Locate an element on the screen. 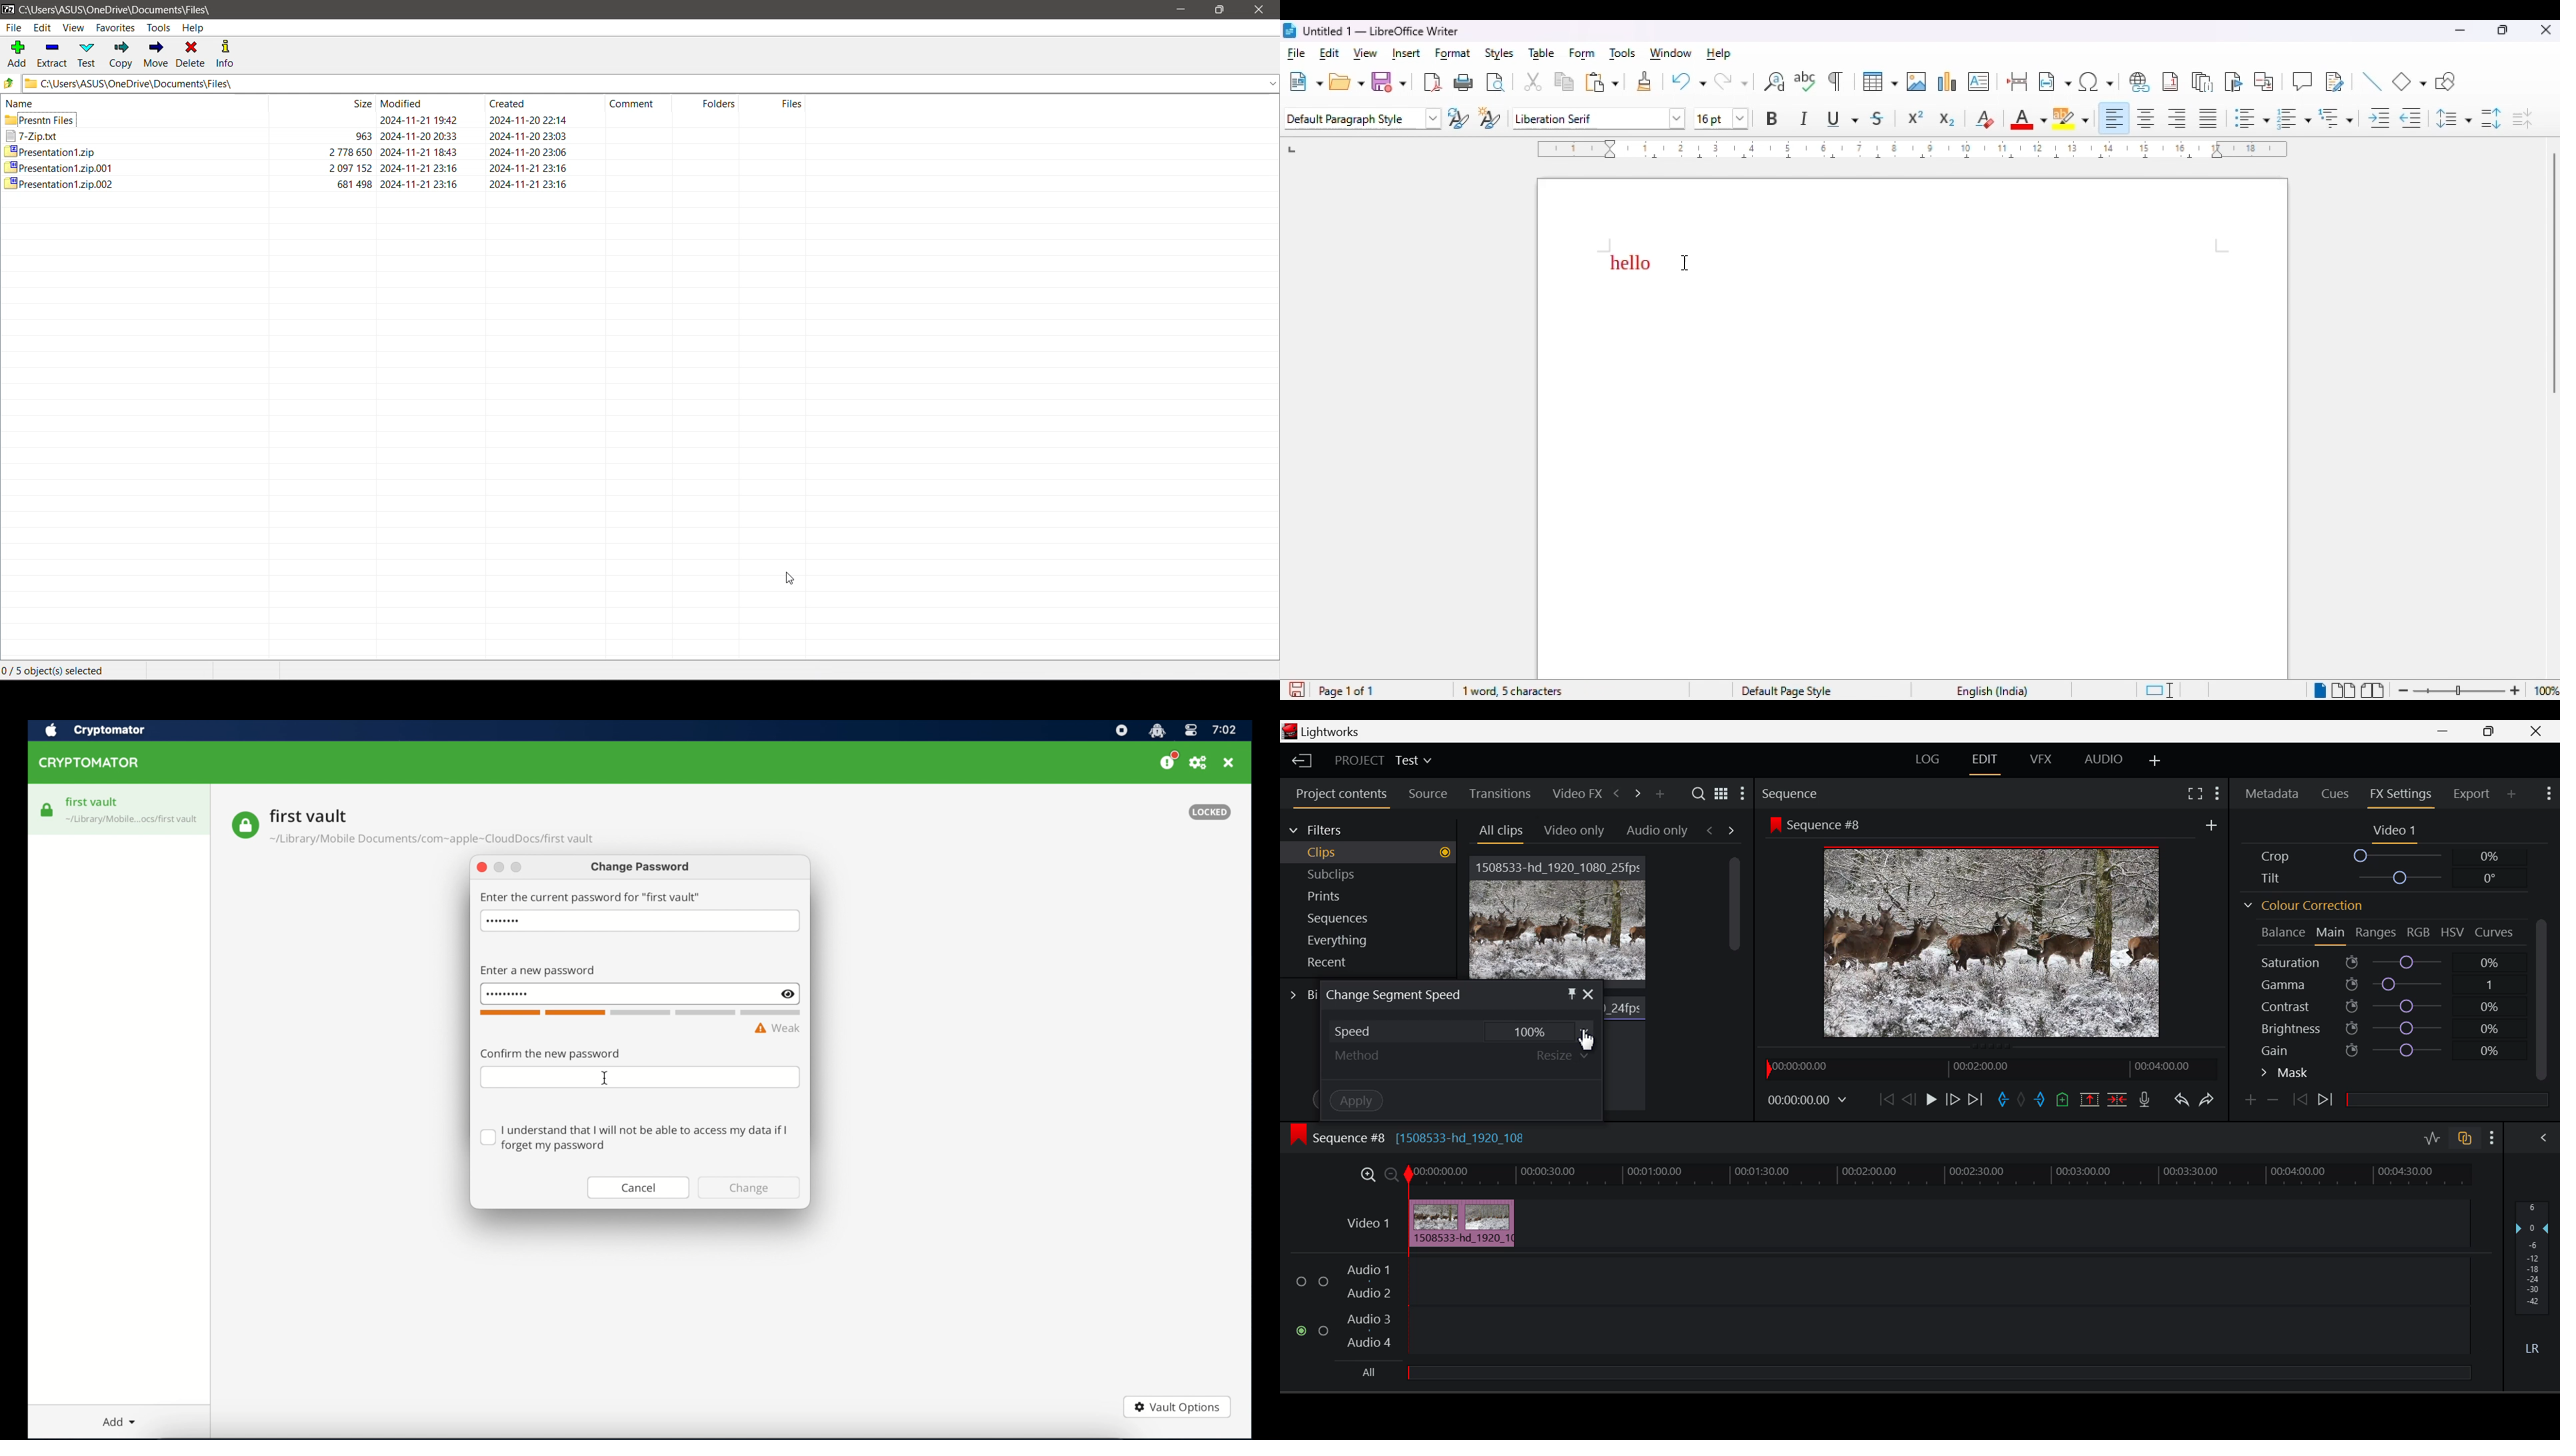 The width and height of the screenshot is (2576, 1456). insert is located at coordinates (1406, 53).